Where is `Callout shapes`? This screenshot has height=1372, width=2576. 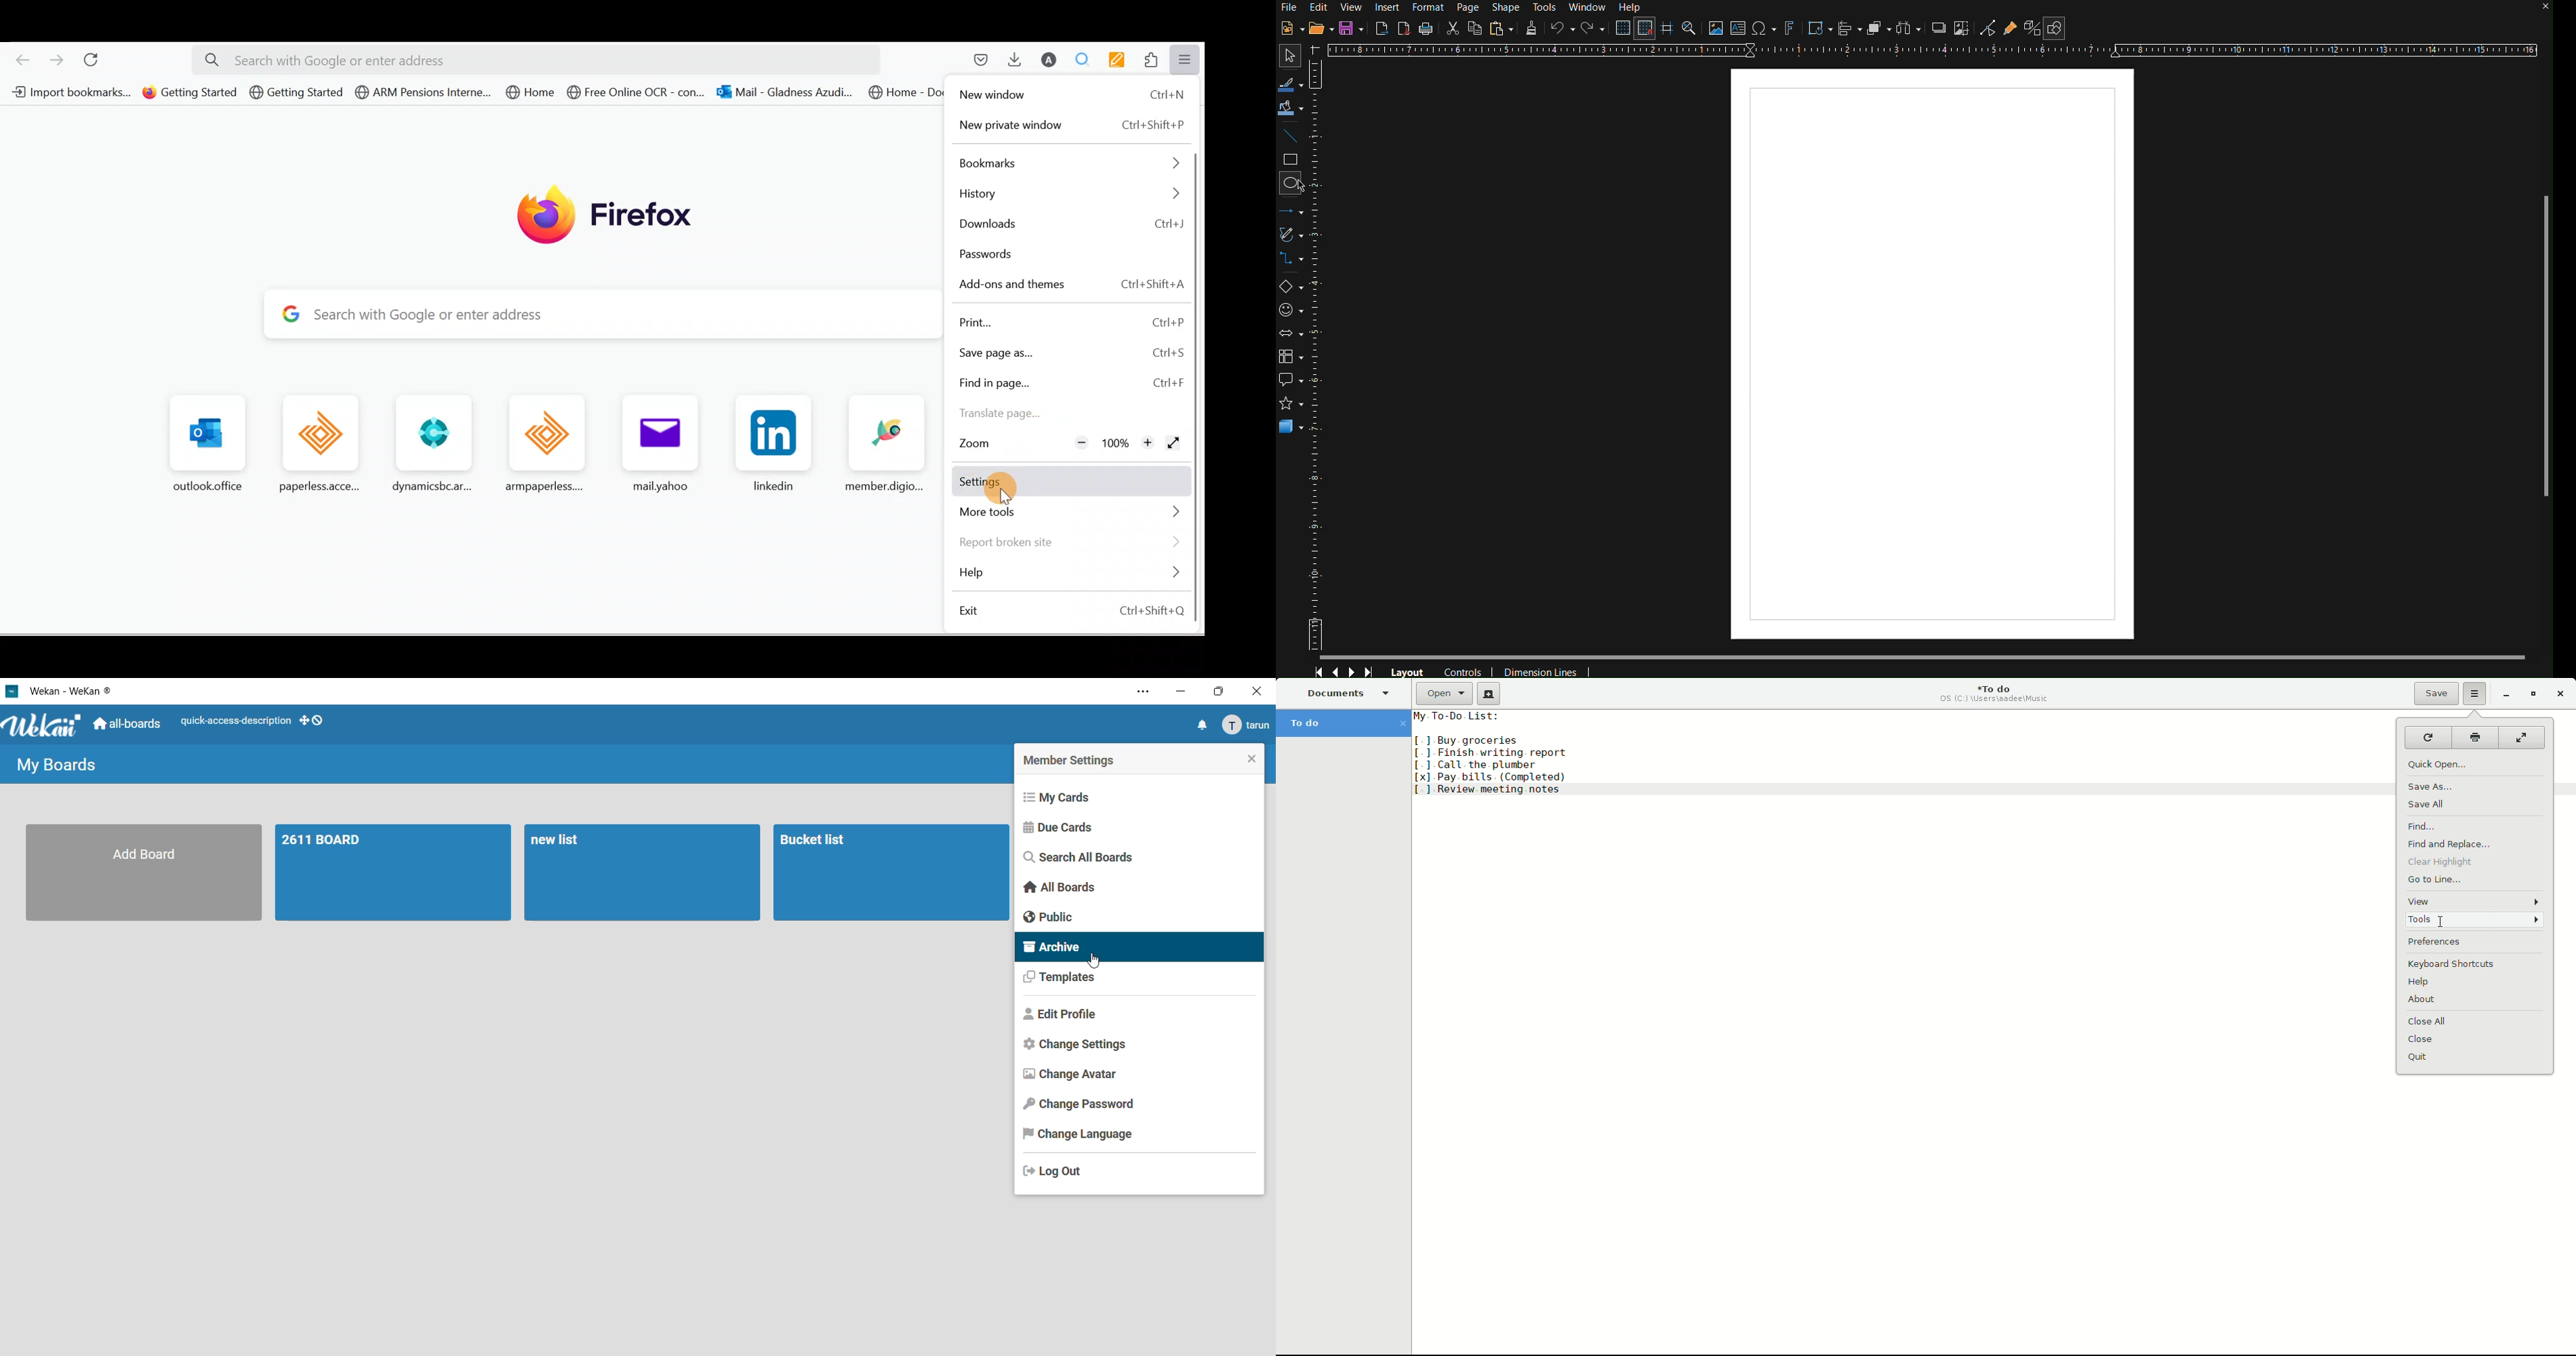 Callout shapes is located at coordinates (1294, 380).